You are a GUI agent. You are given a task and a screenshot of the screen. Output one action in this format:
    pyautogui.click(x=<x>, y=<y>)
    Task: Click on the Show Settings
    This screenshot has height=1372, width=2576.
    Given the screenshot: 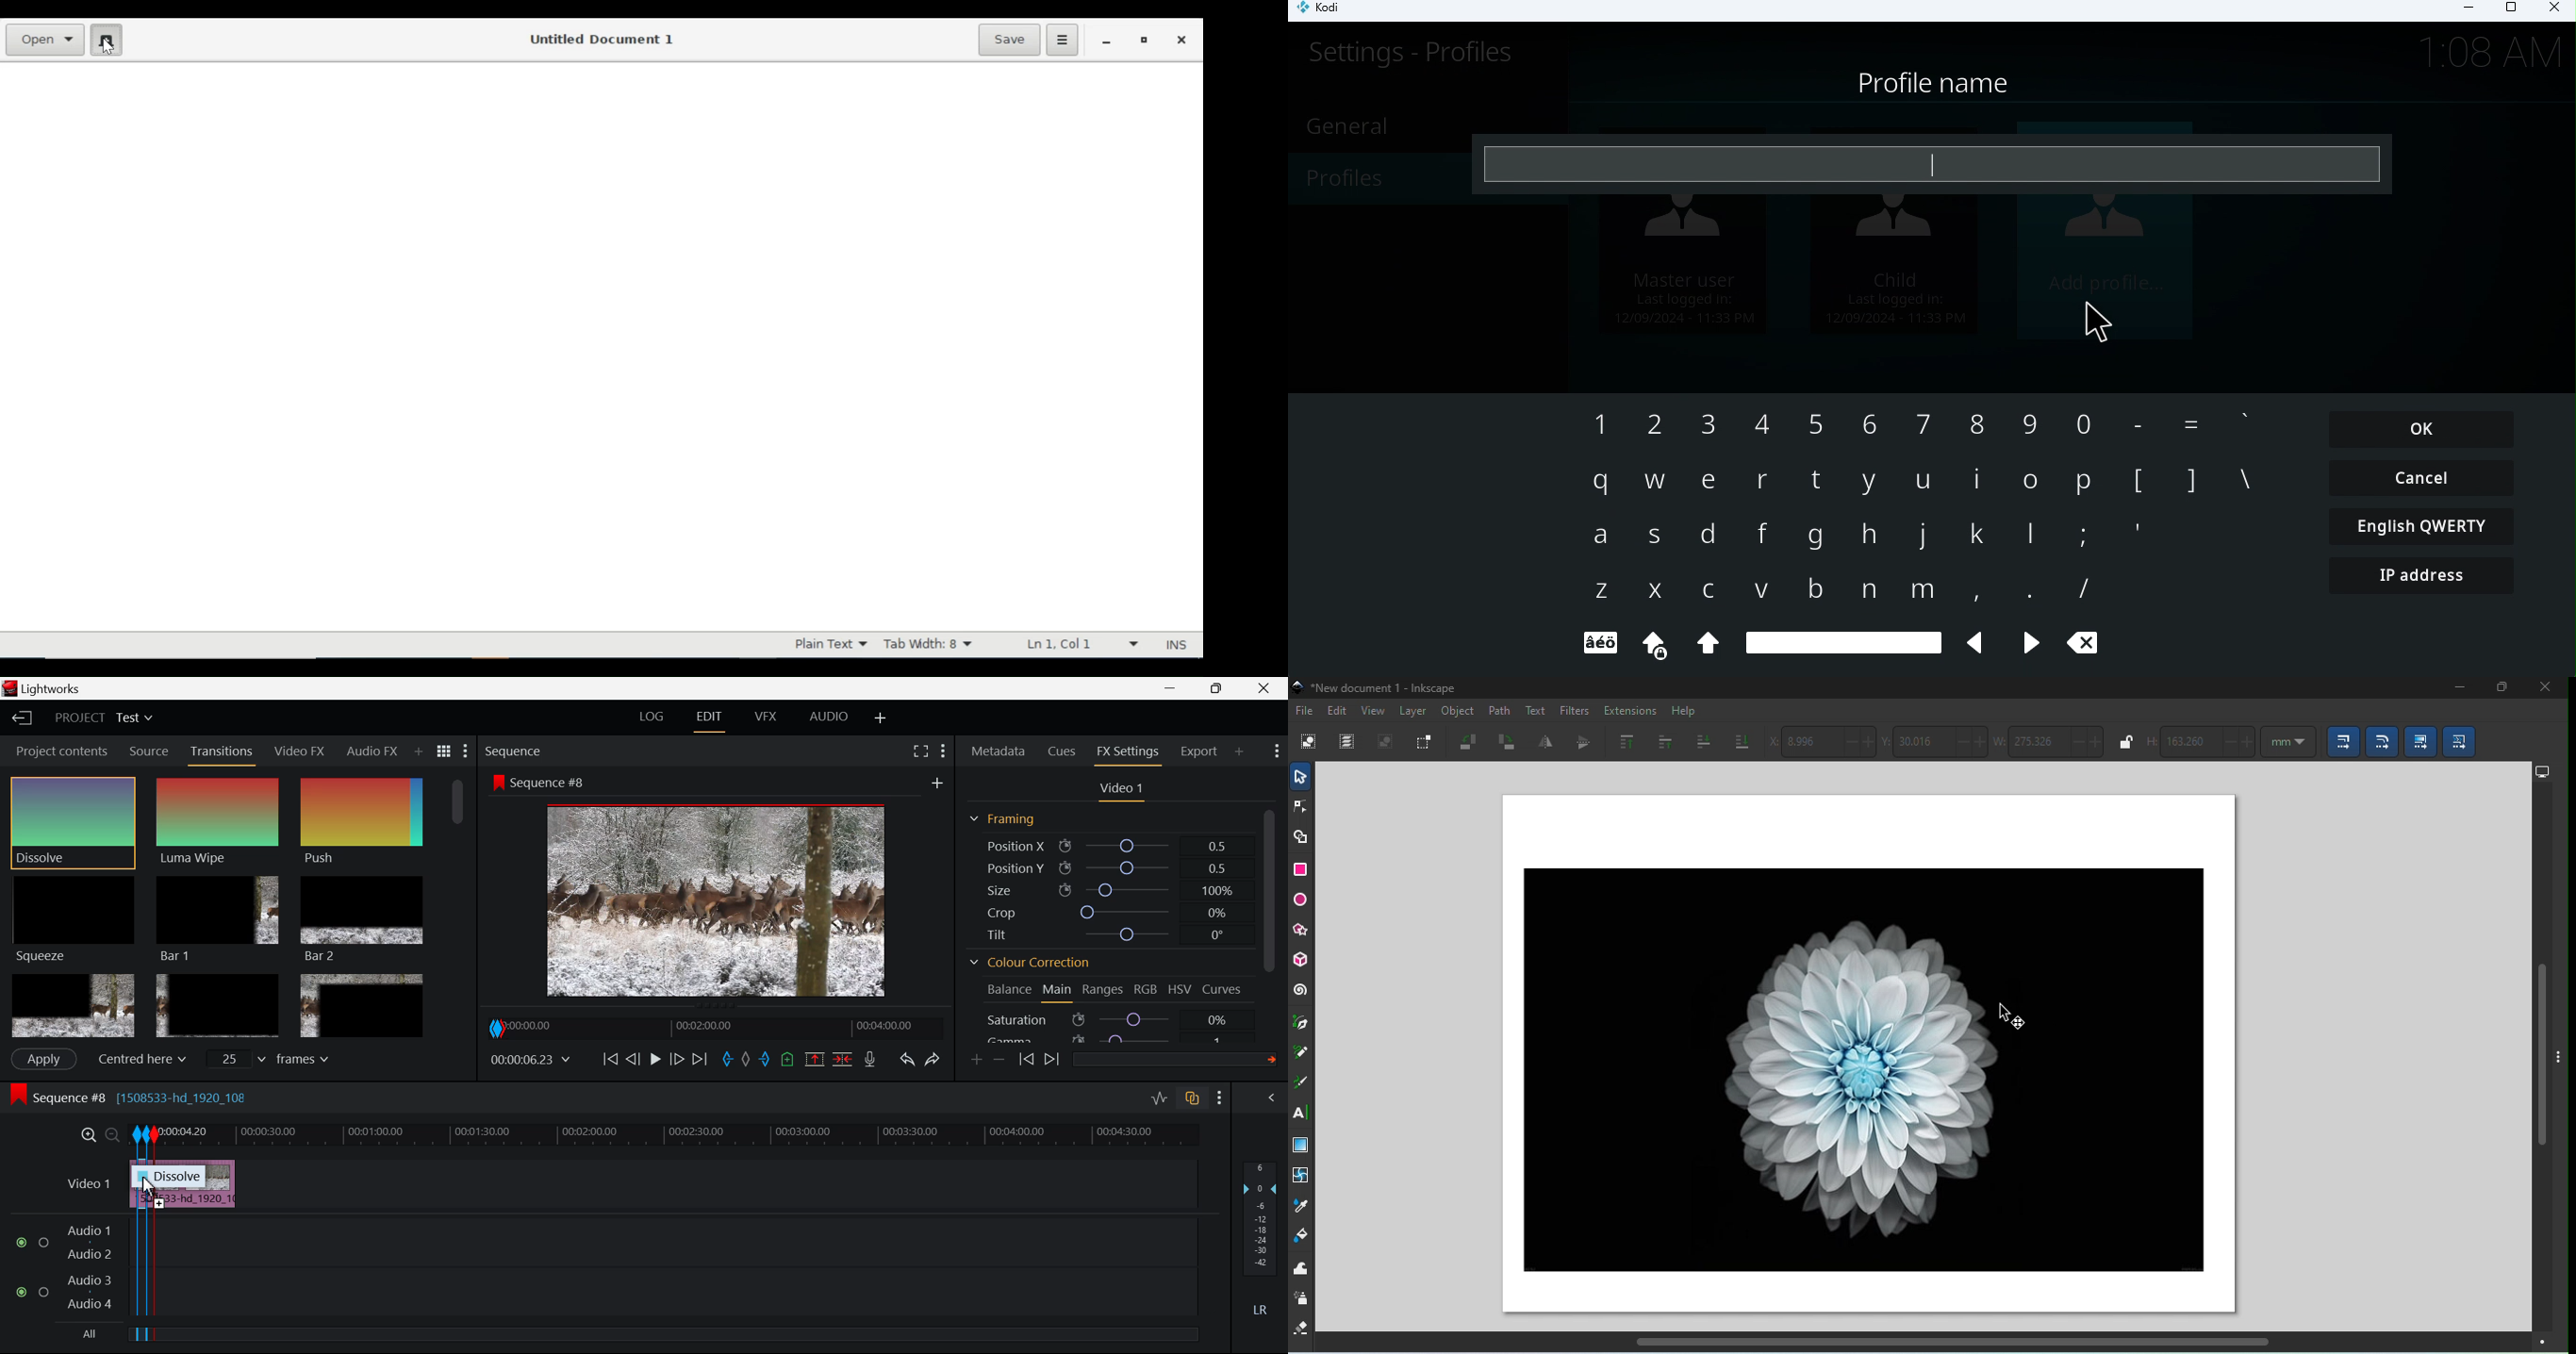 What is the action you would take?
    pyautogui.click(x=1275, y=751)
    